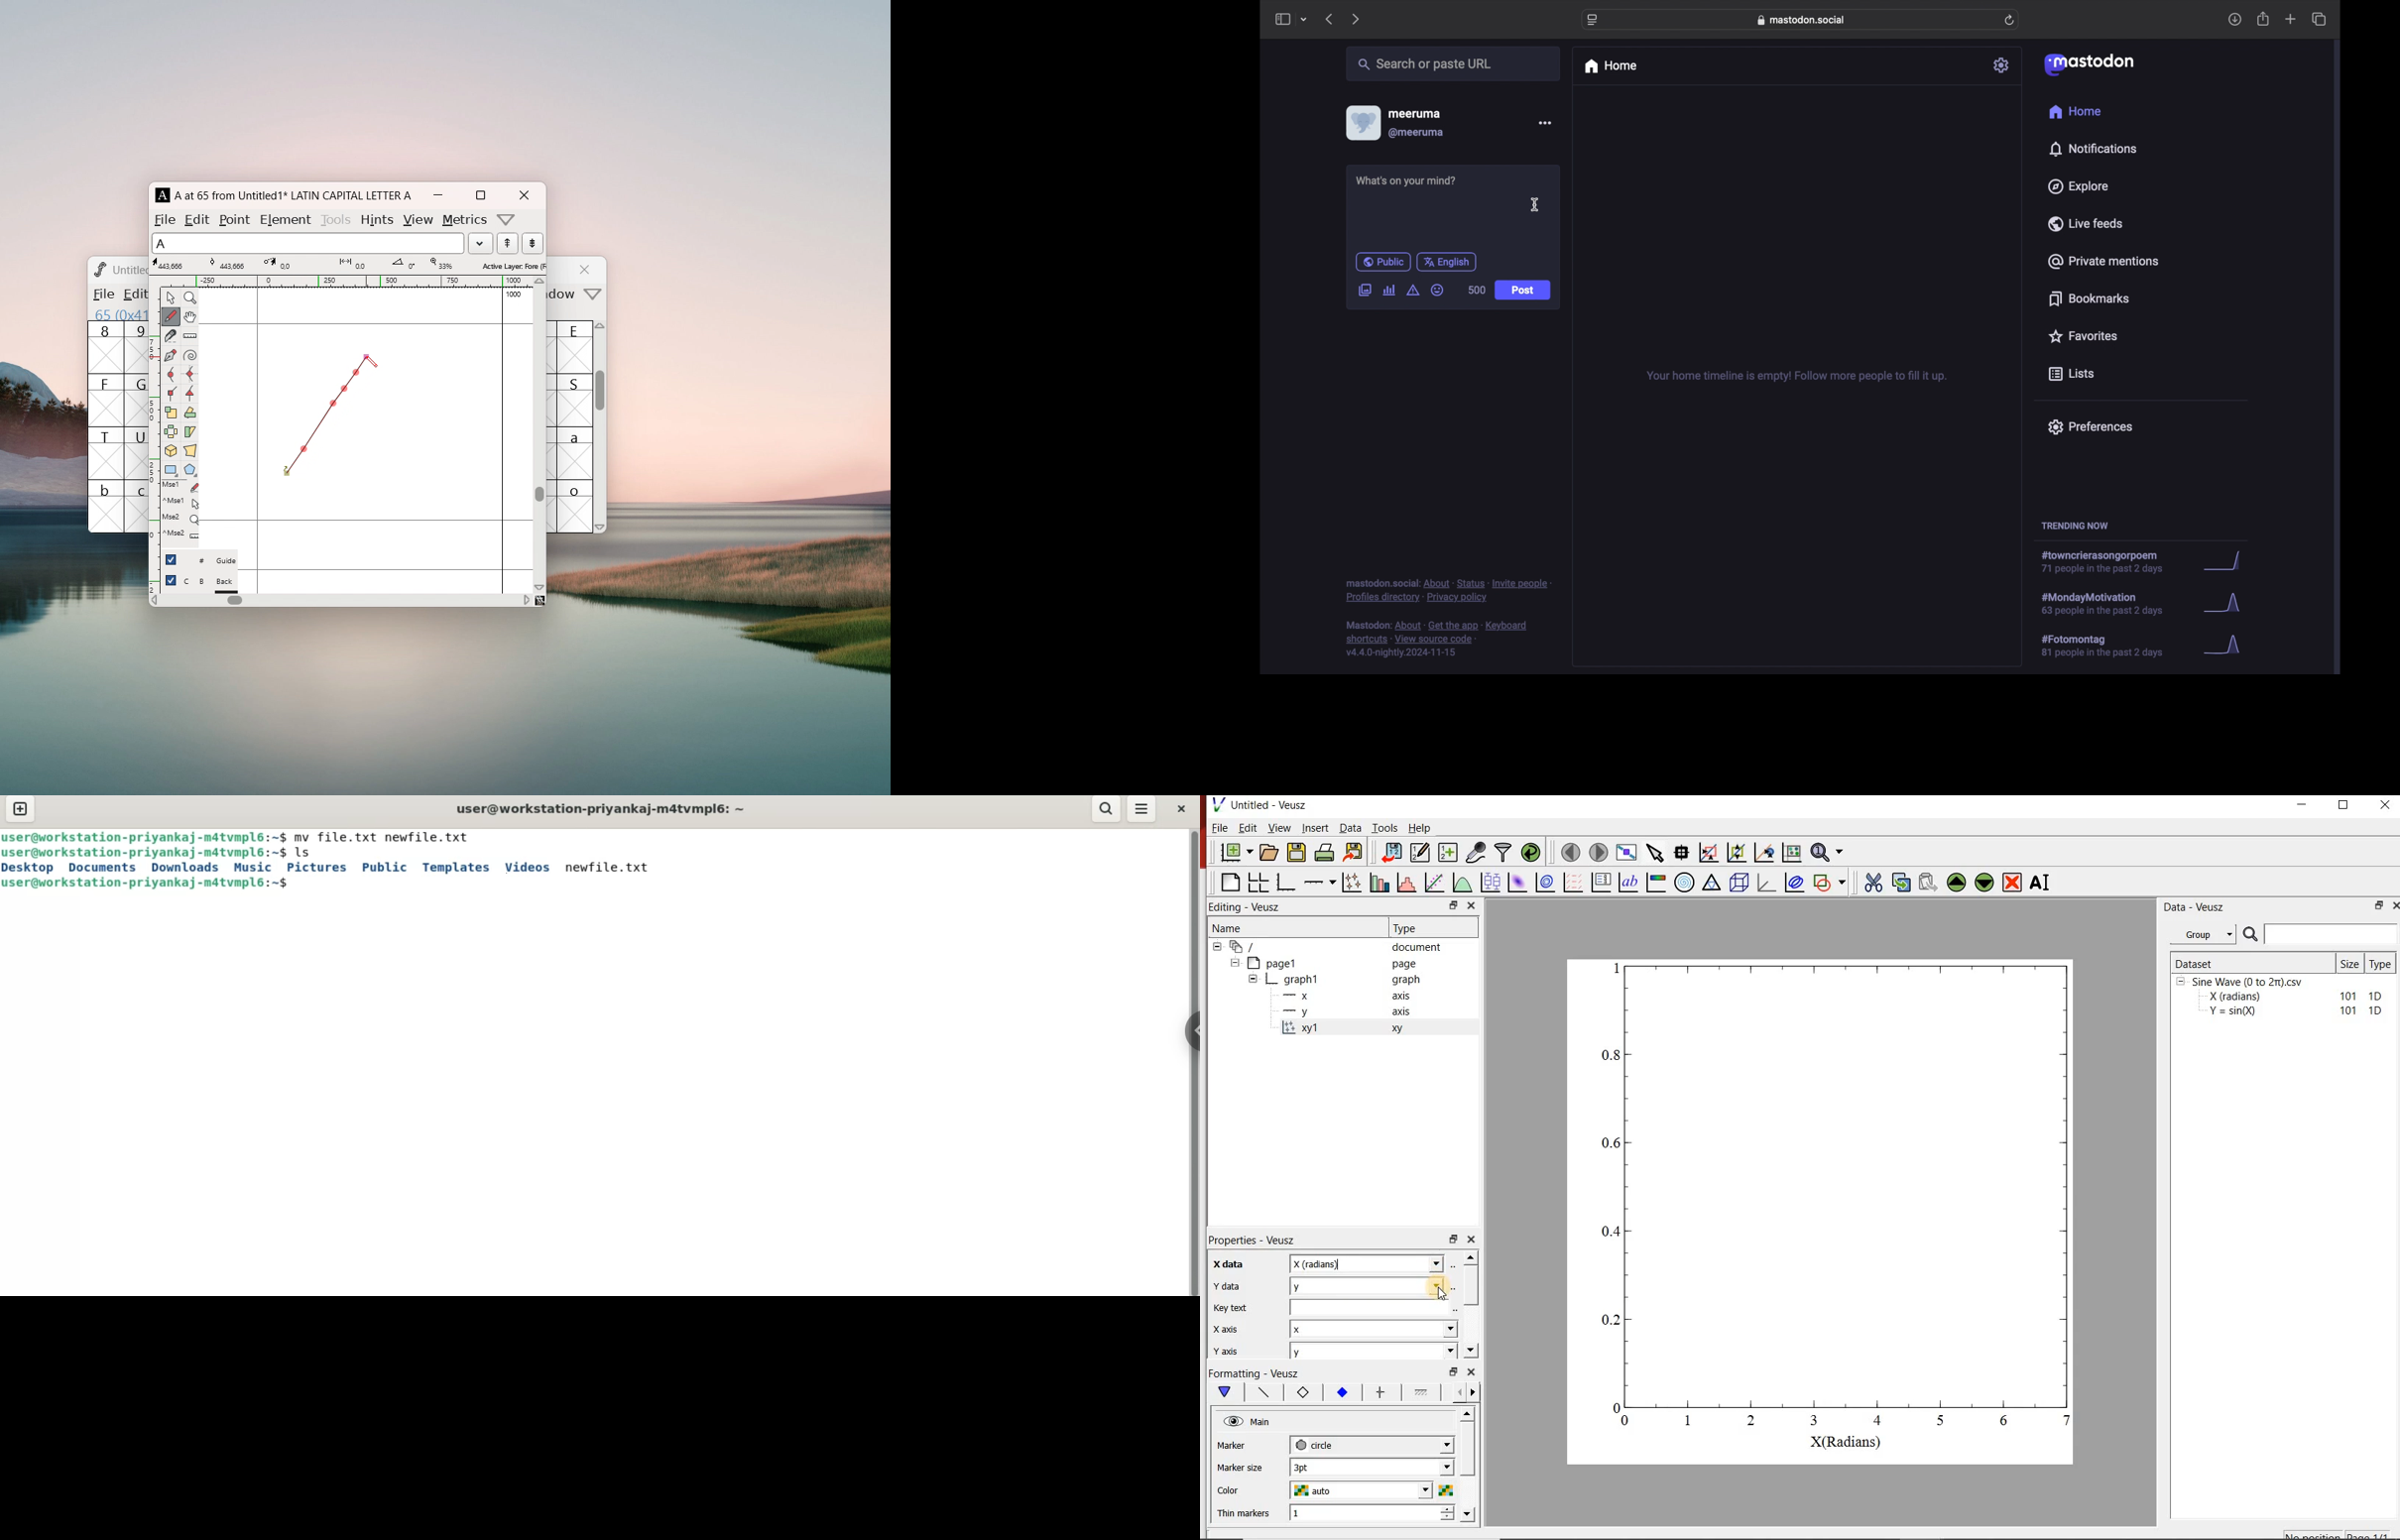 The height and width of the screenshot is (1540, 2408). Describe the element at coordinates (106, 400) in the screenshot. I see `F` at that location.